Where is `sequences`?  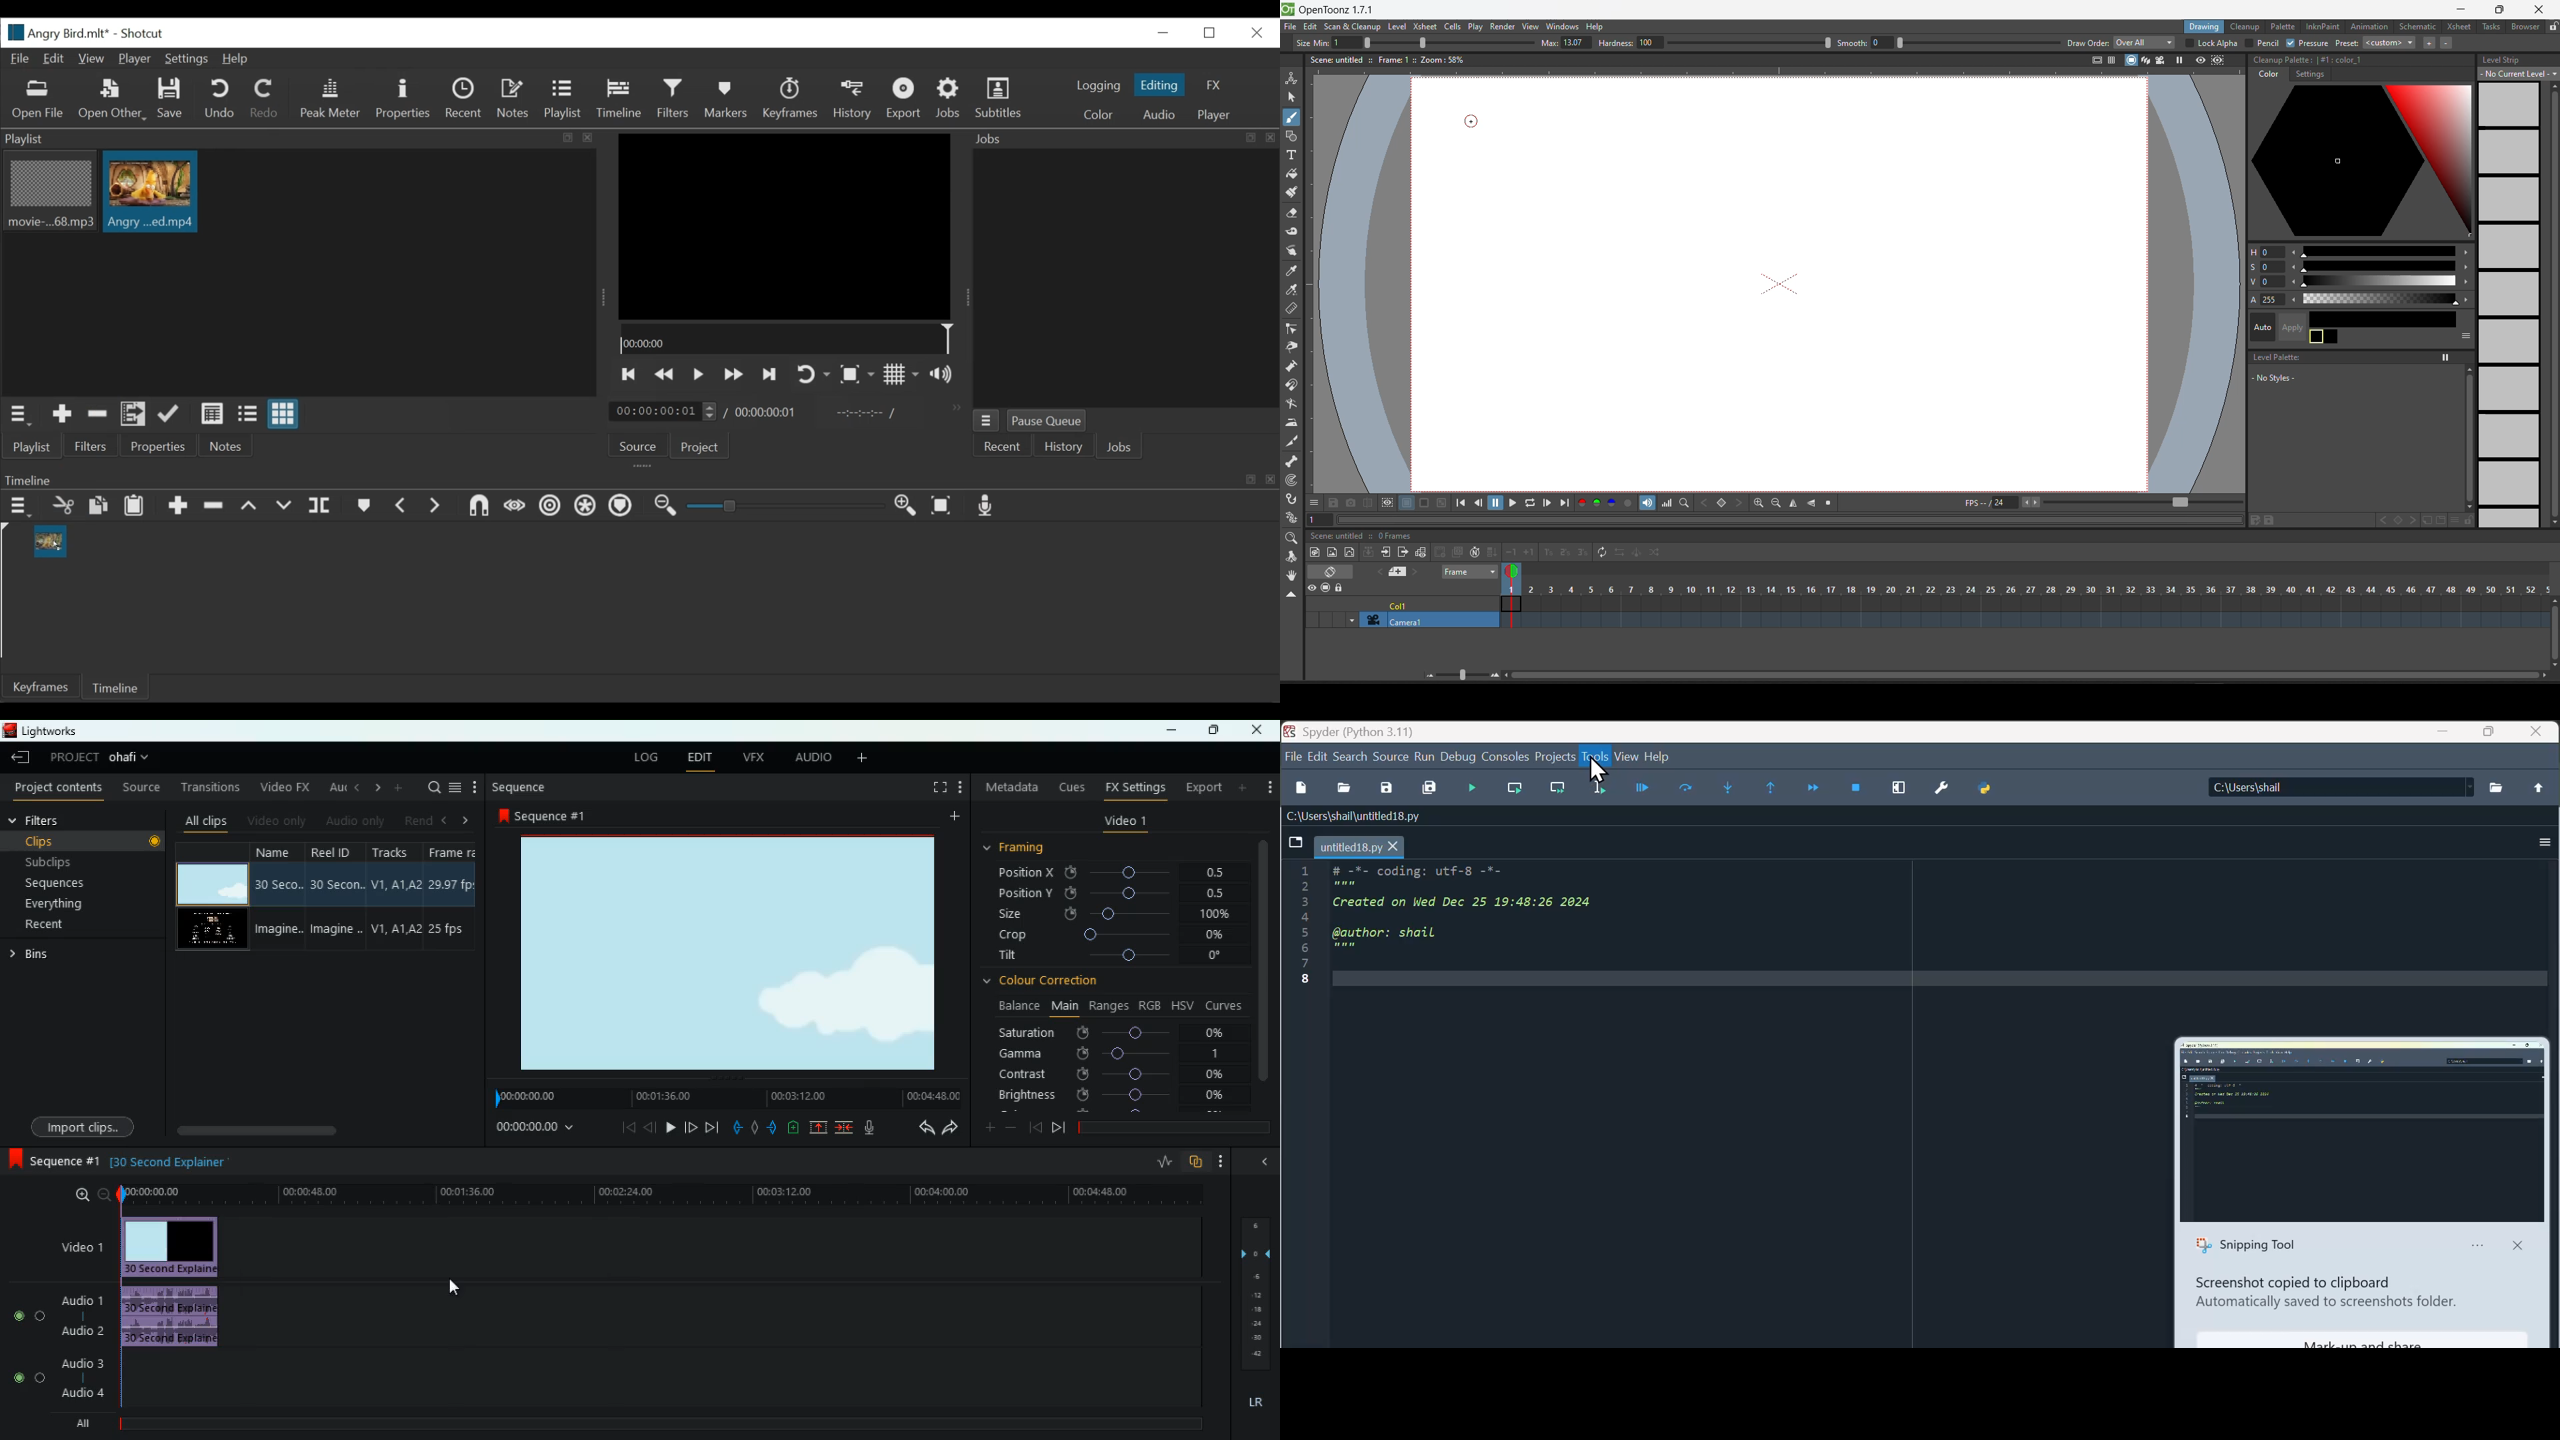 sequences is located at coordinates (58, 885).